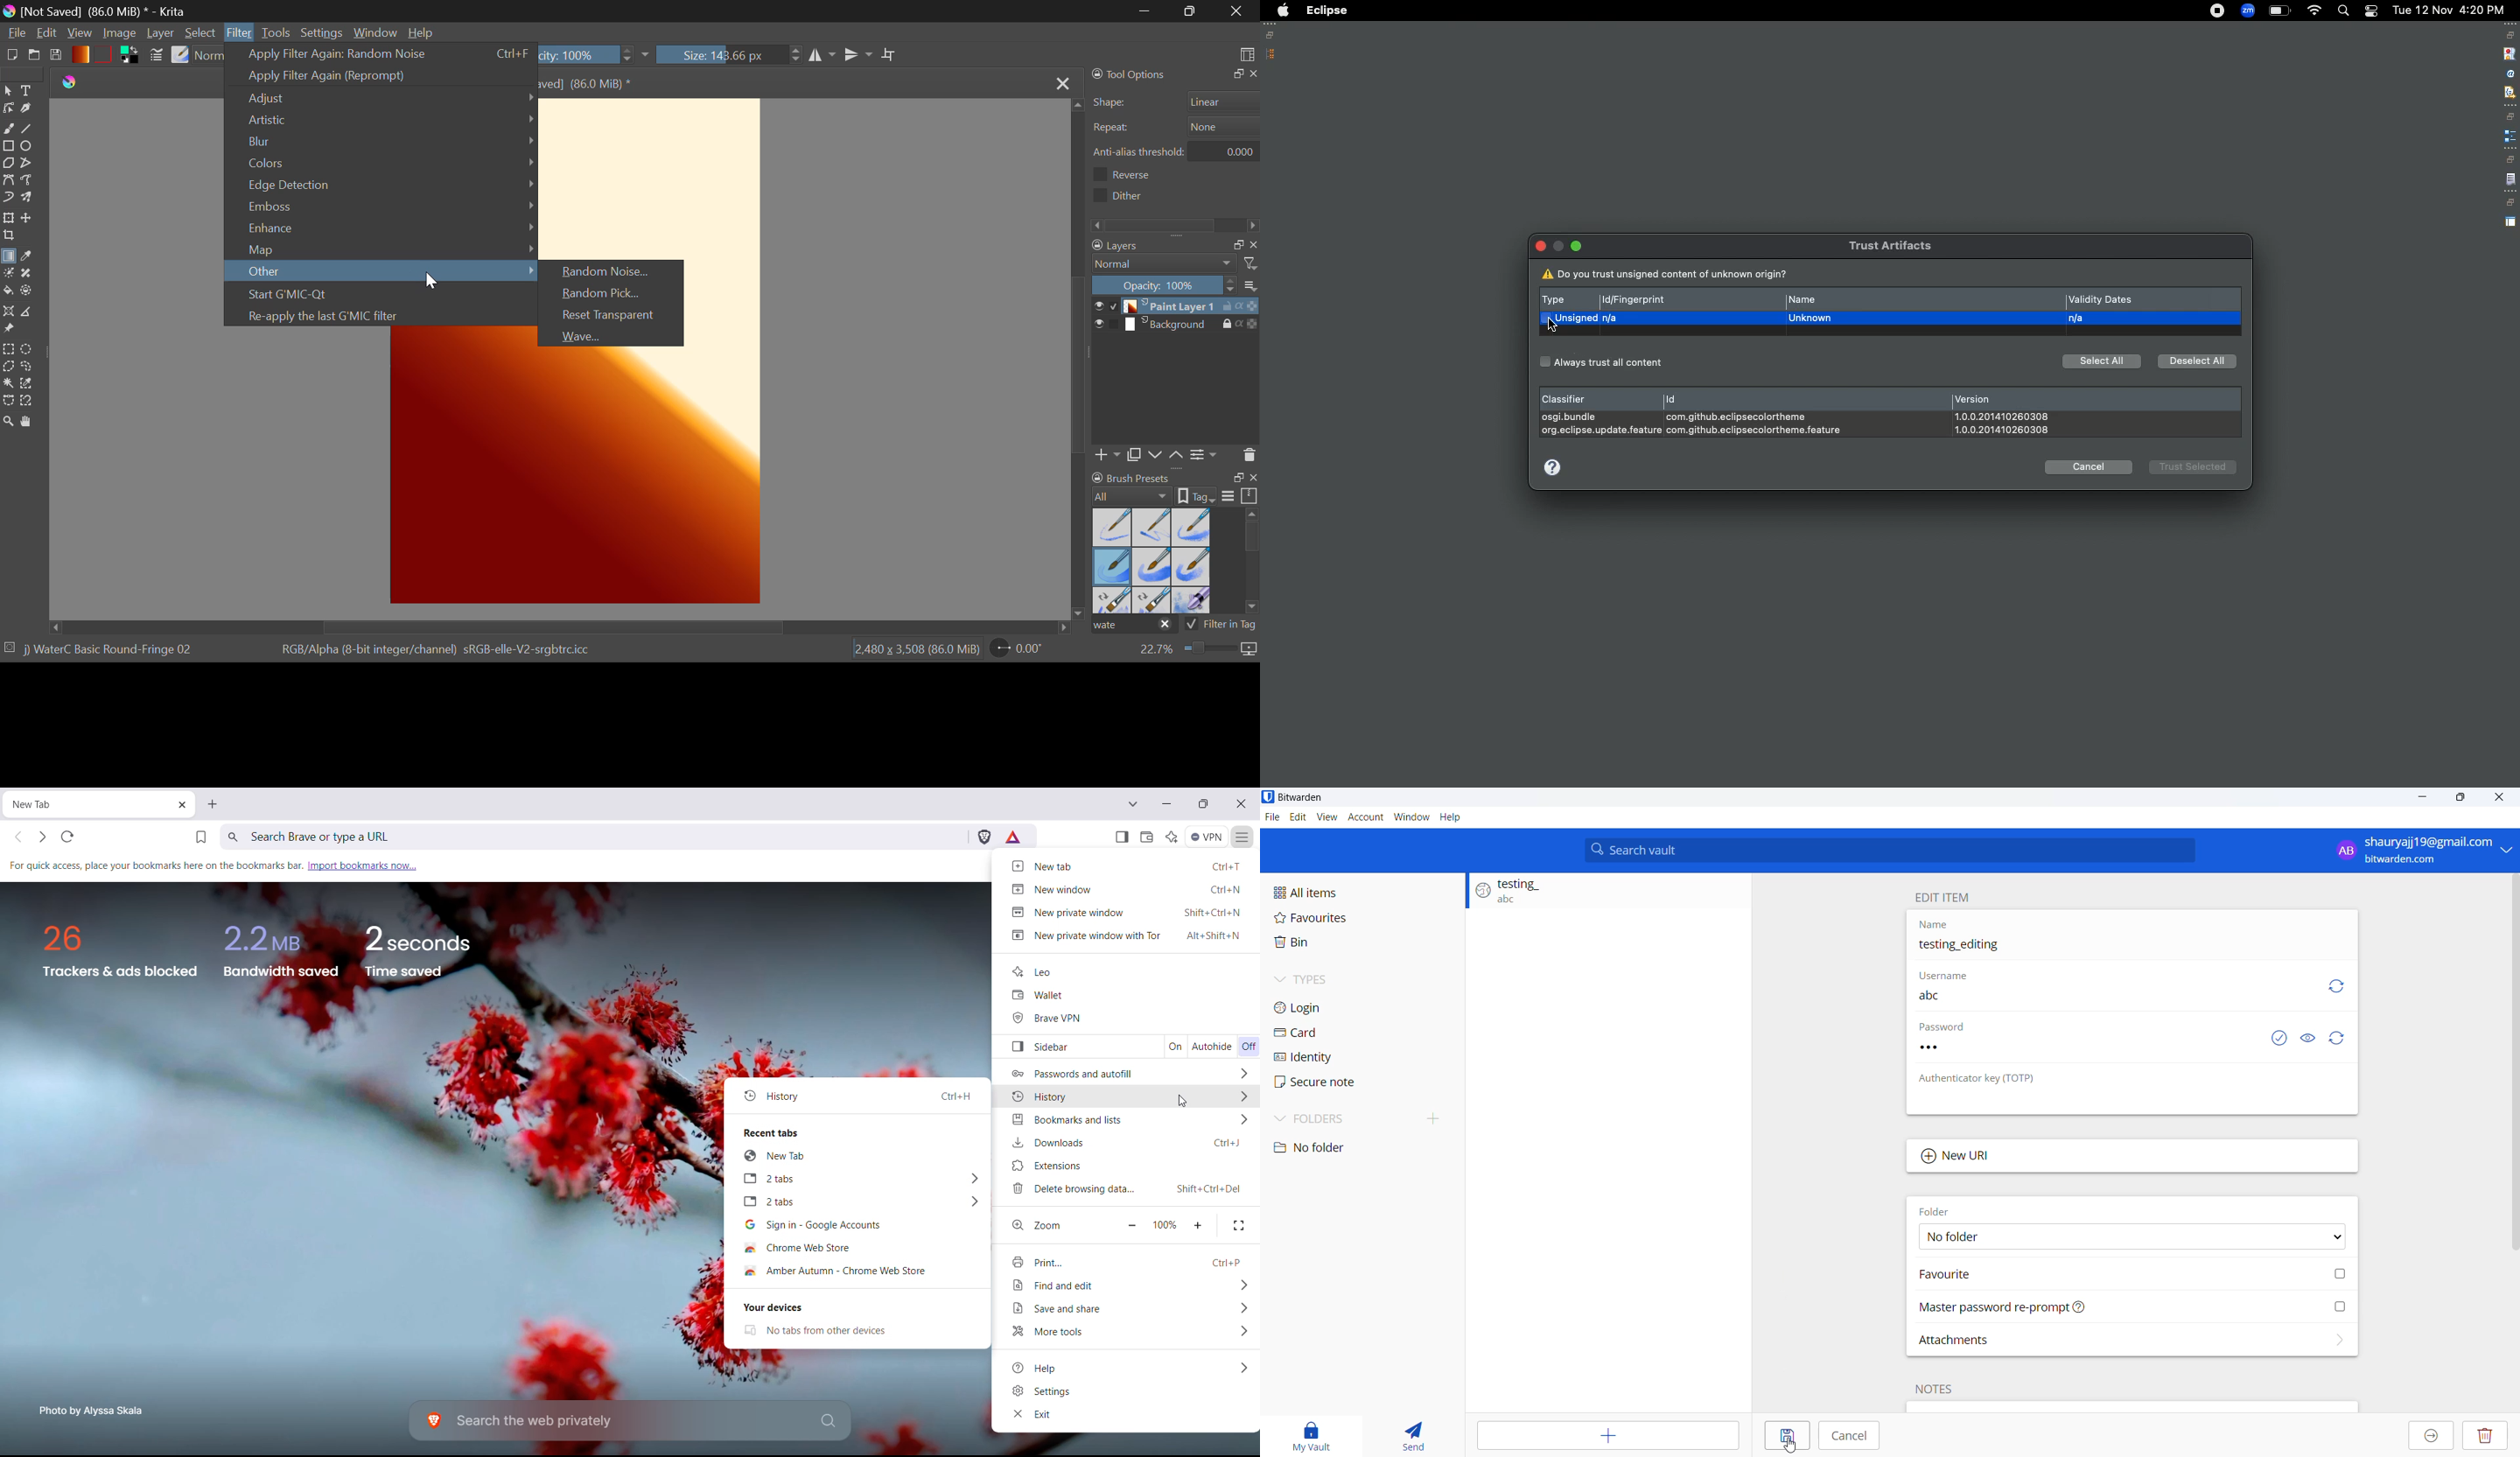  Describe the element at coordinates (1229, 308) in the screenshot. I see `lock` at that location.